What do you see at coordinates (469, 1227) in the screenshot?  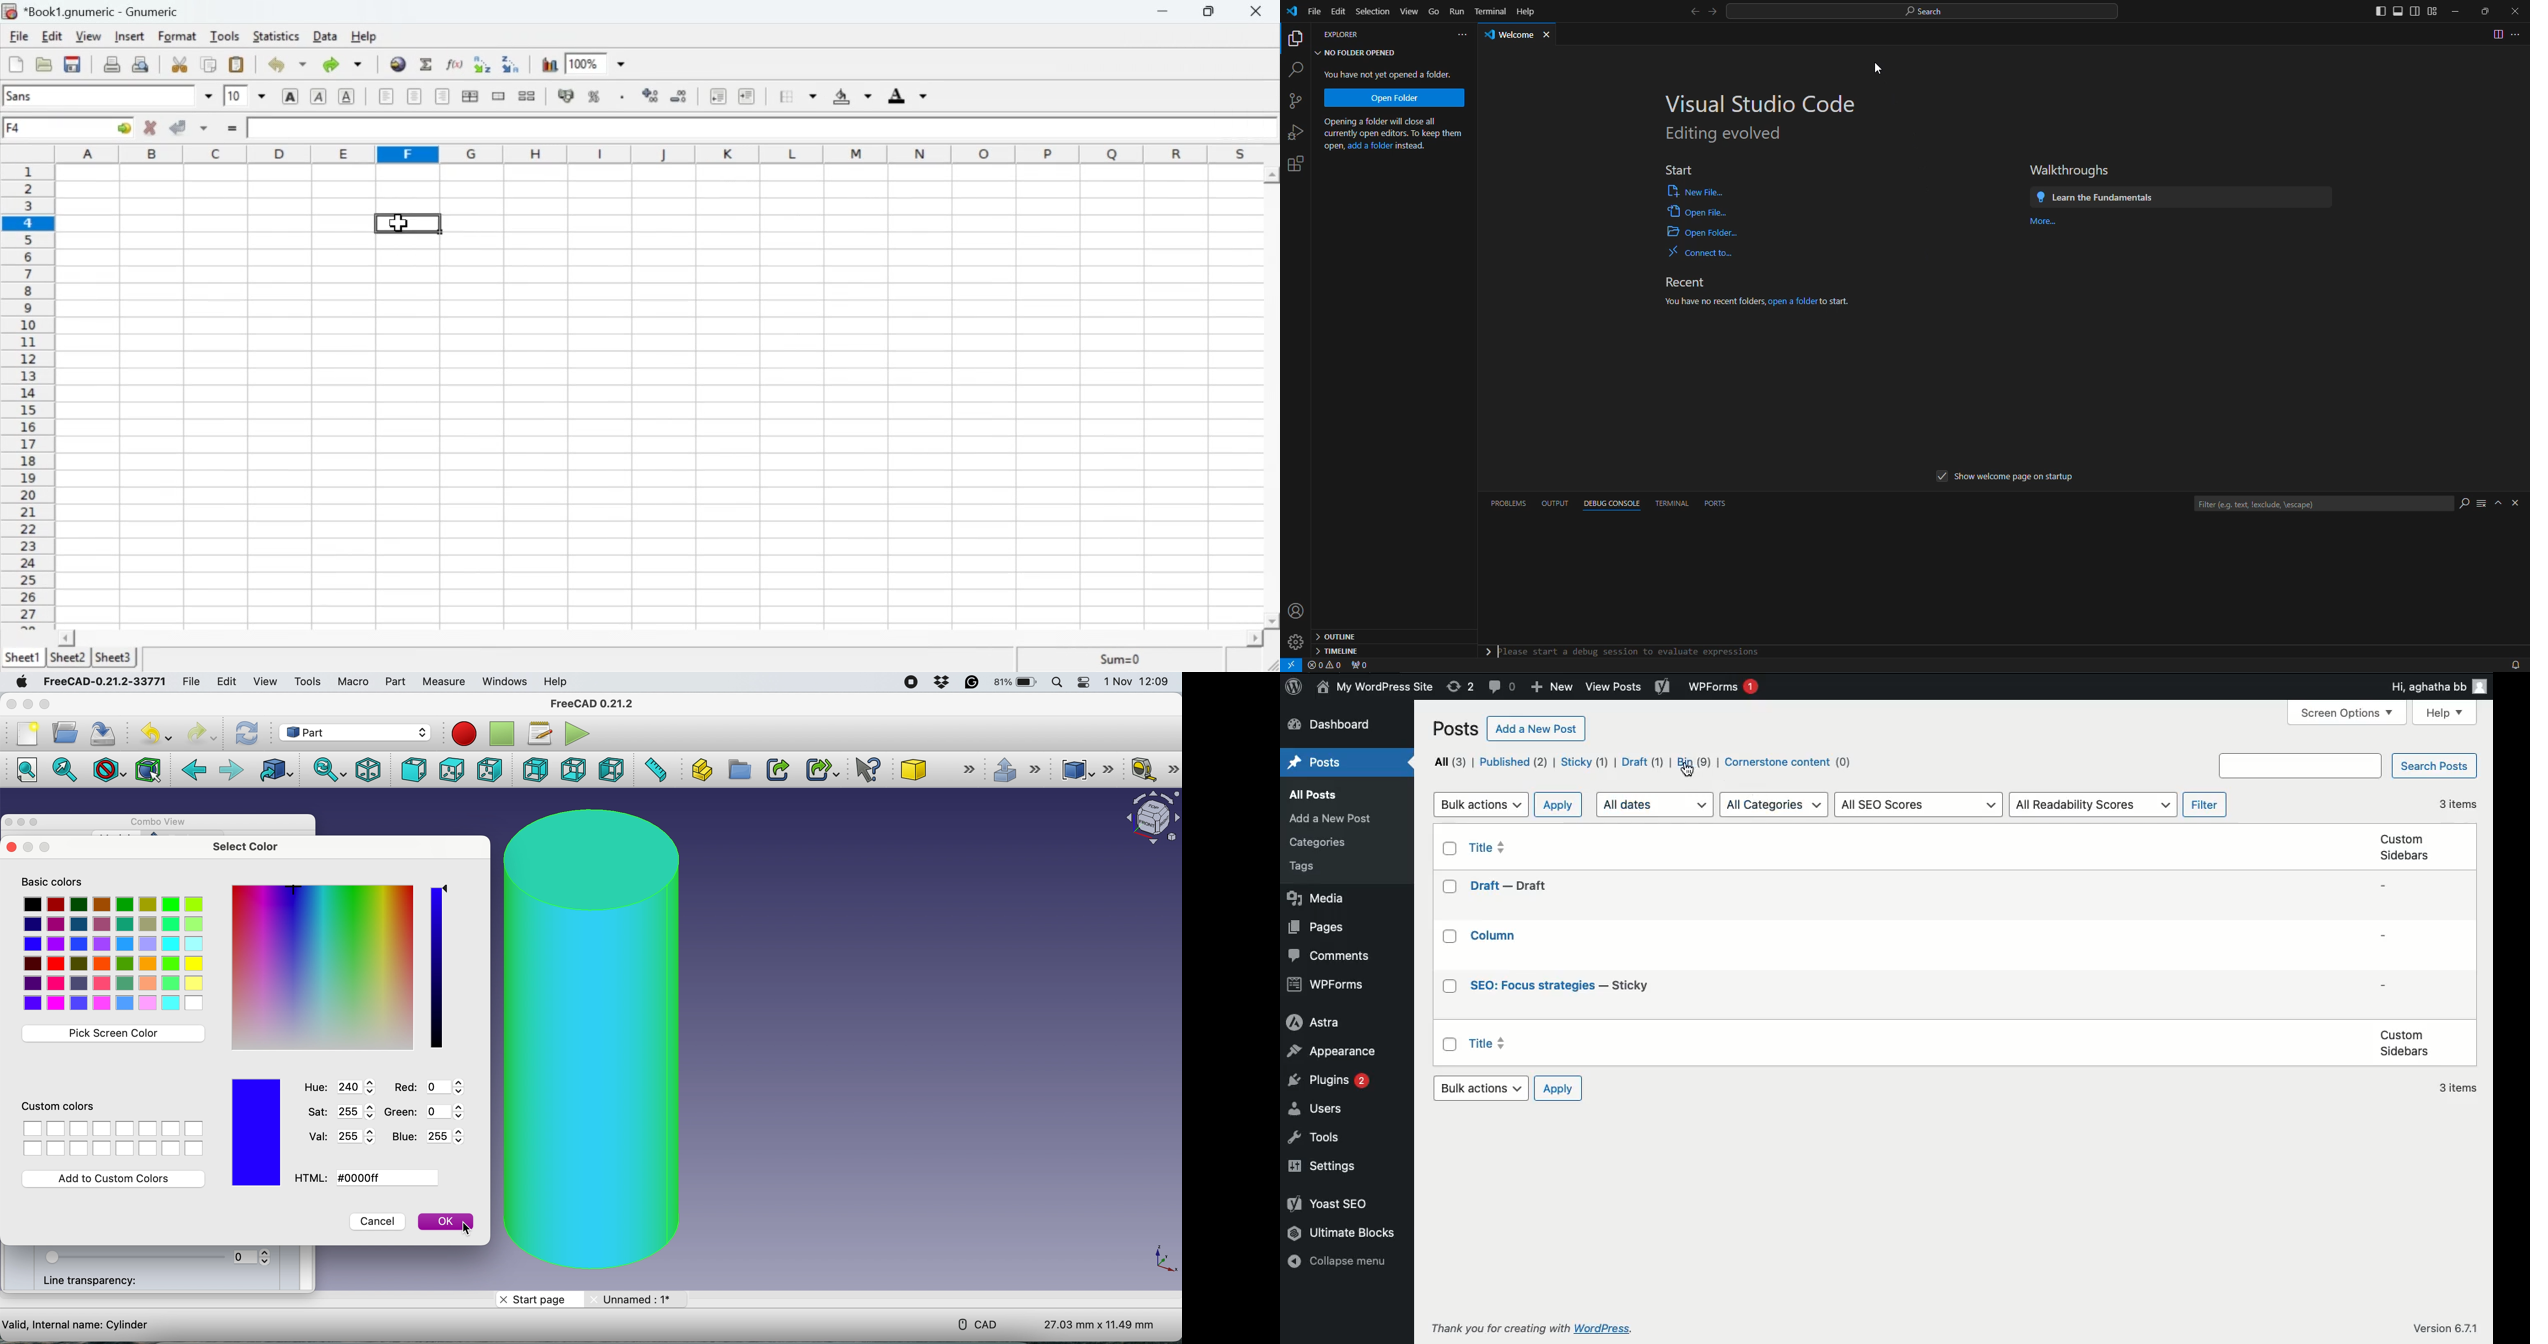 I see `cursor` at bounding box center [469, 1227].